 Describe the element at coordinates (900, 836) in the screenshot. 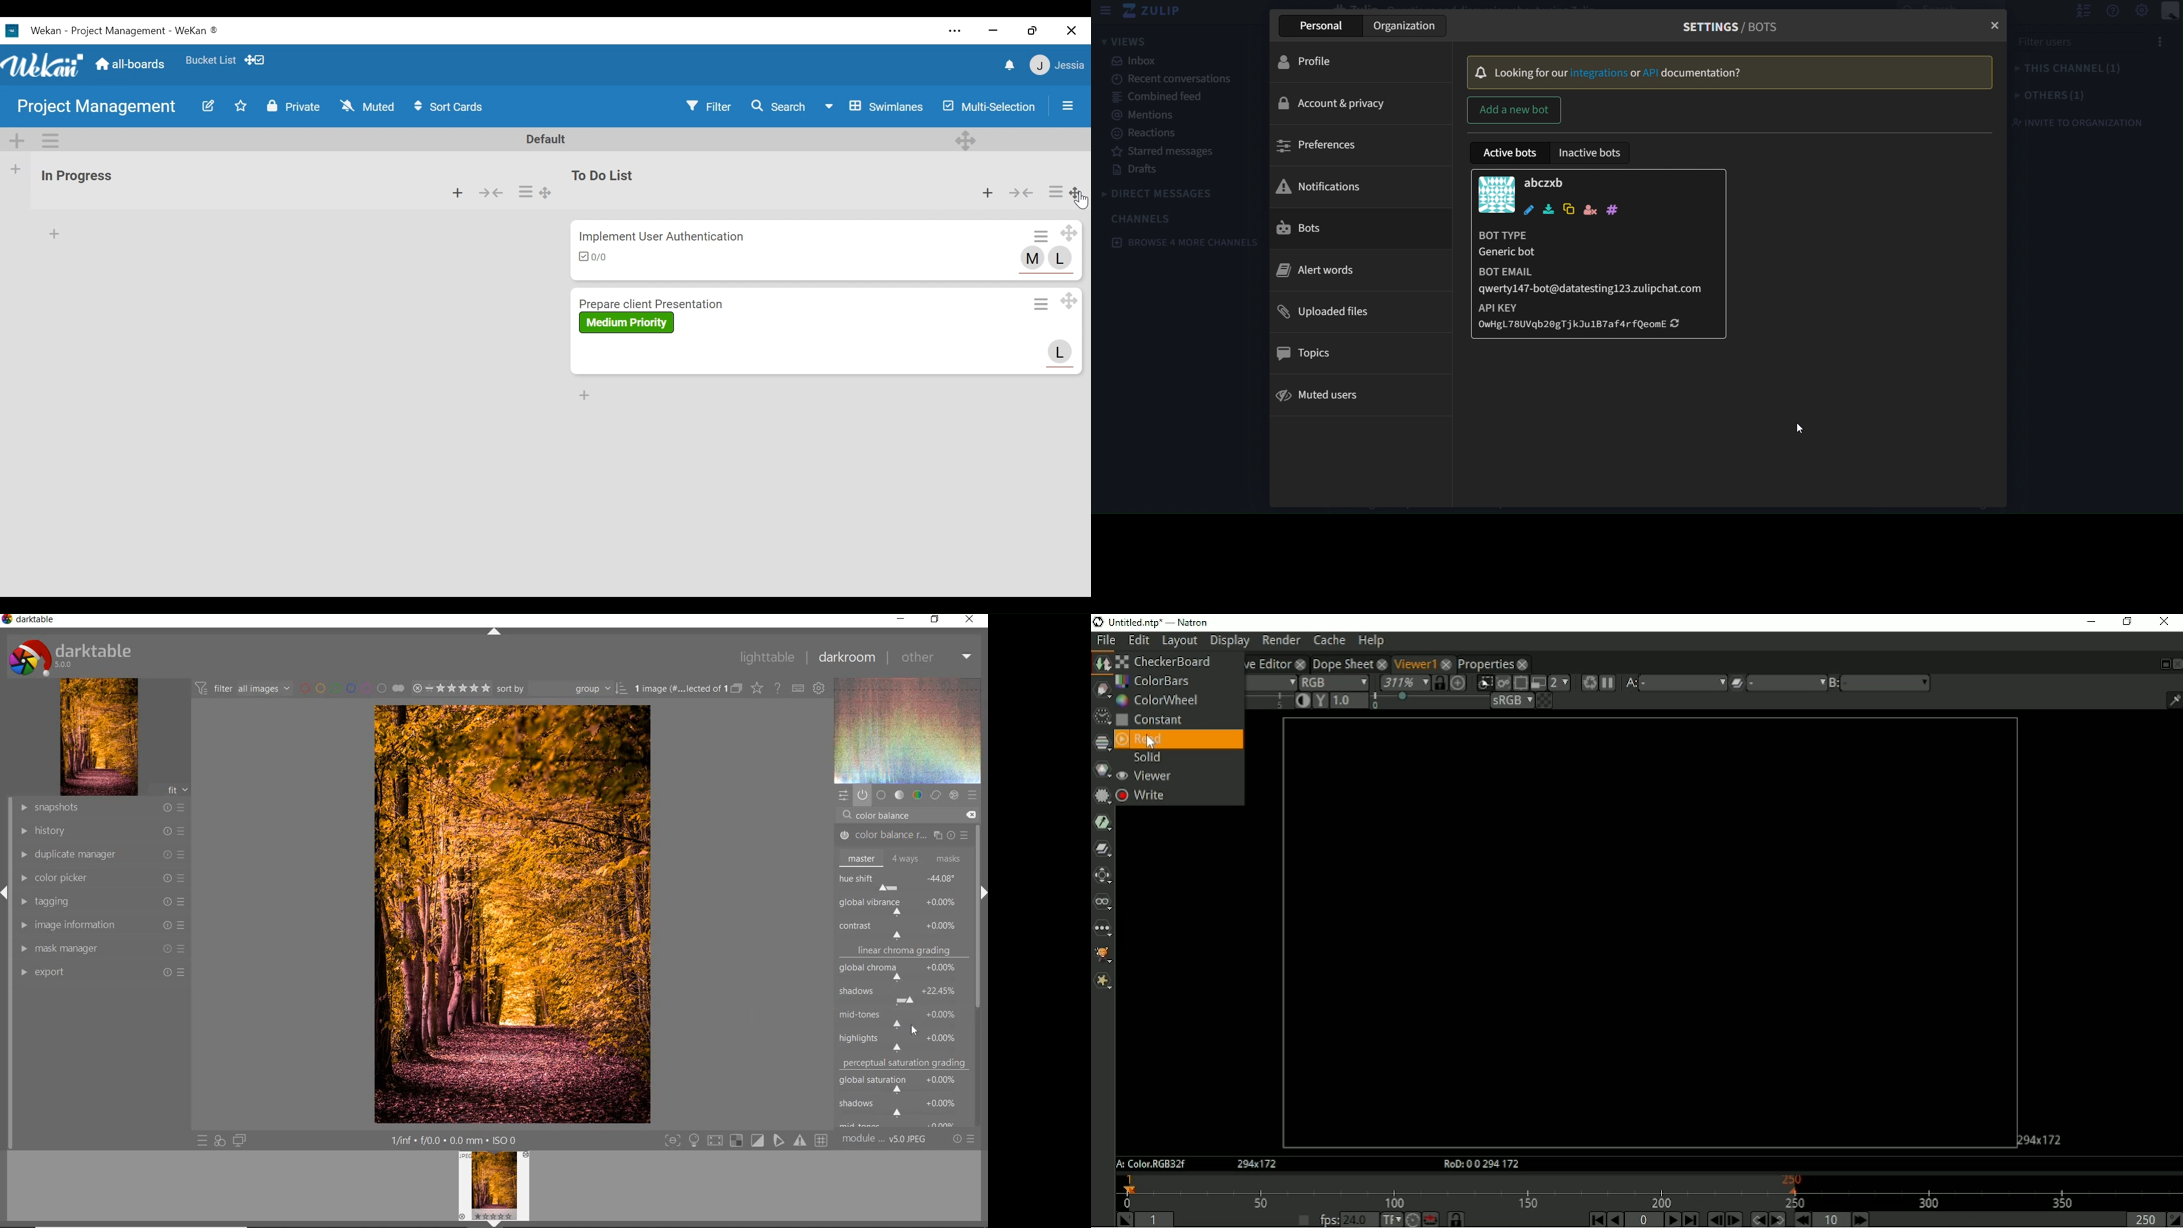

I see `COLOR BALANCE RGB` at that location.